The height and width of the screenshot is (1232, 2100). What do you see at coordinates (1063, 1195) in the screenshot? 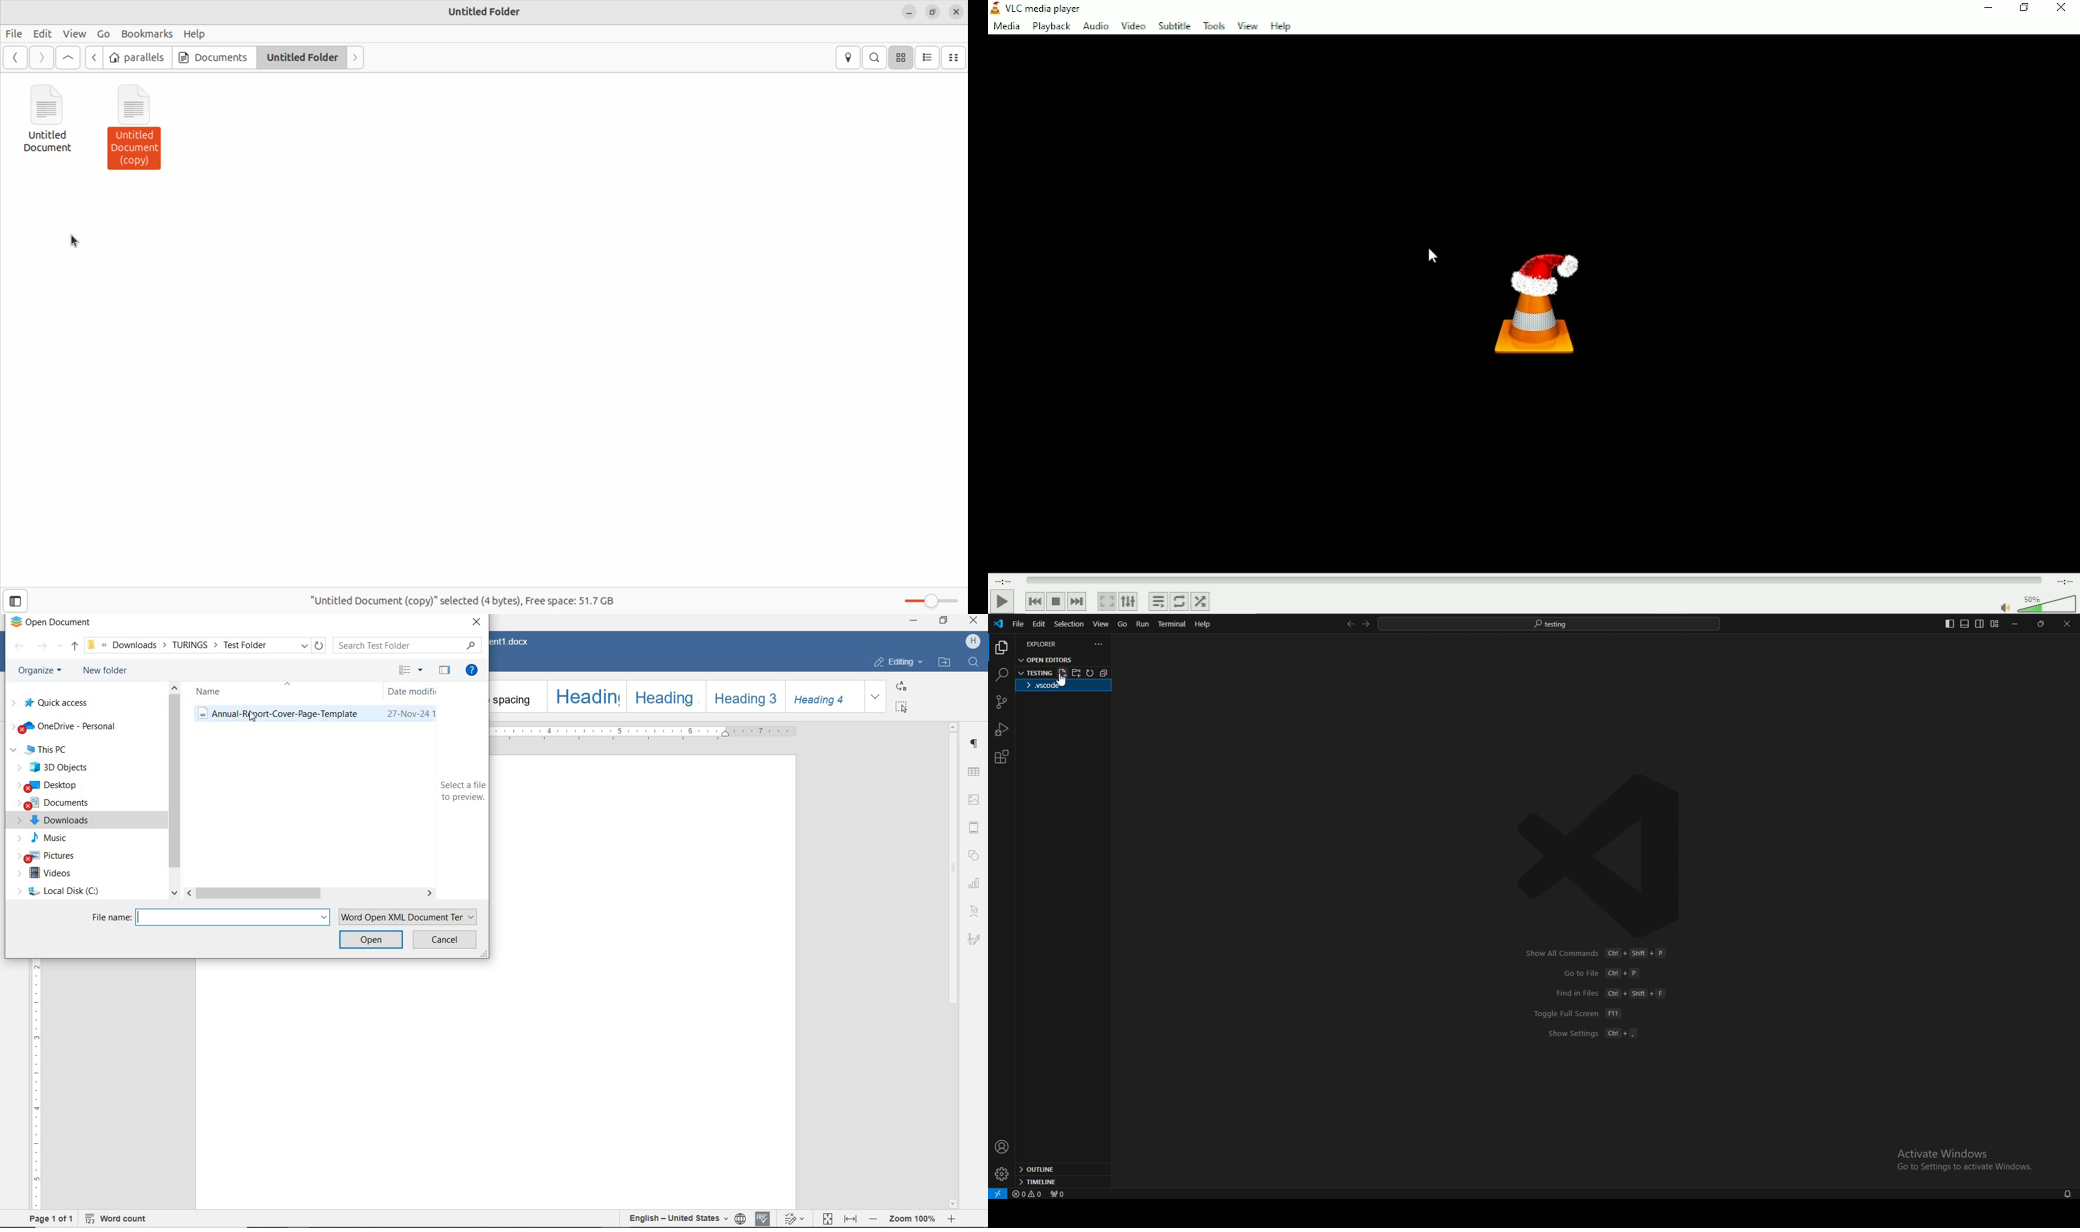
I see `ports forwarded` at bounding box center [1063, 1195].